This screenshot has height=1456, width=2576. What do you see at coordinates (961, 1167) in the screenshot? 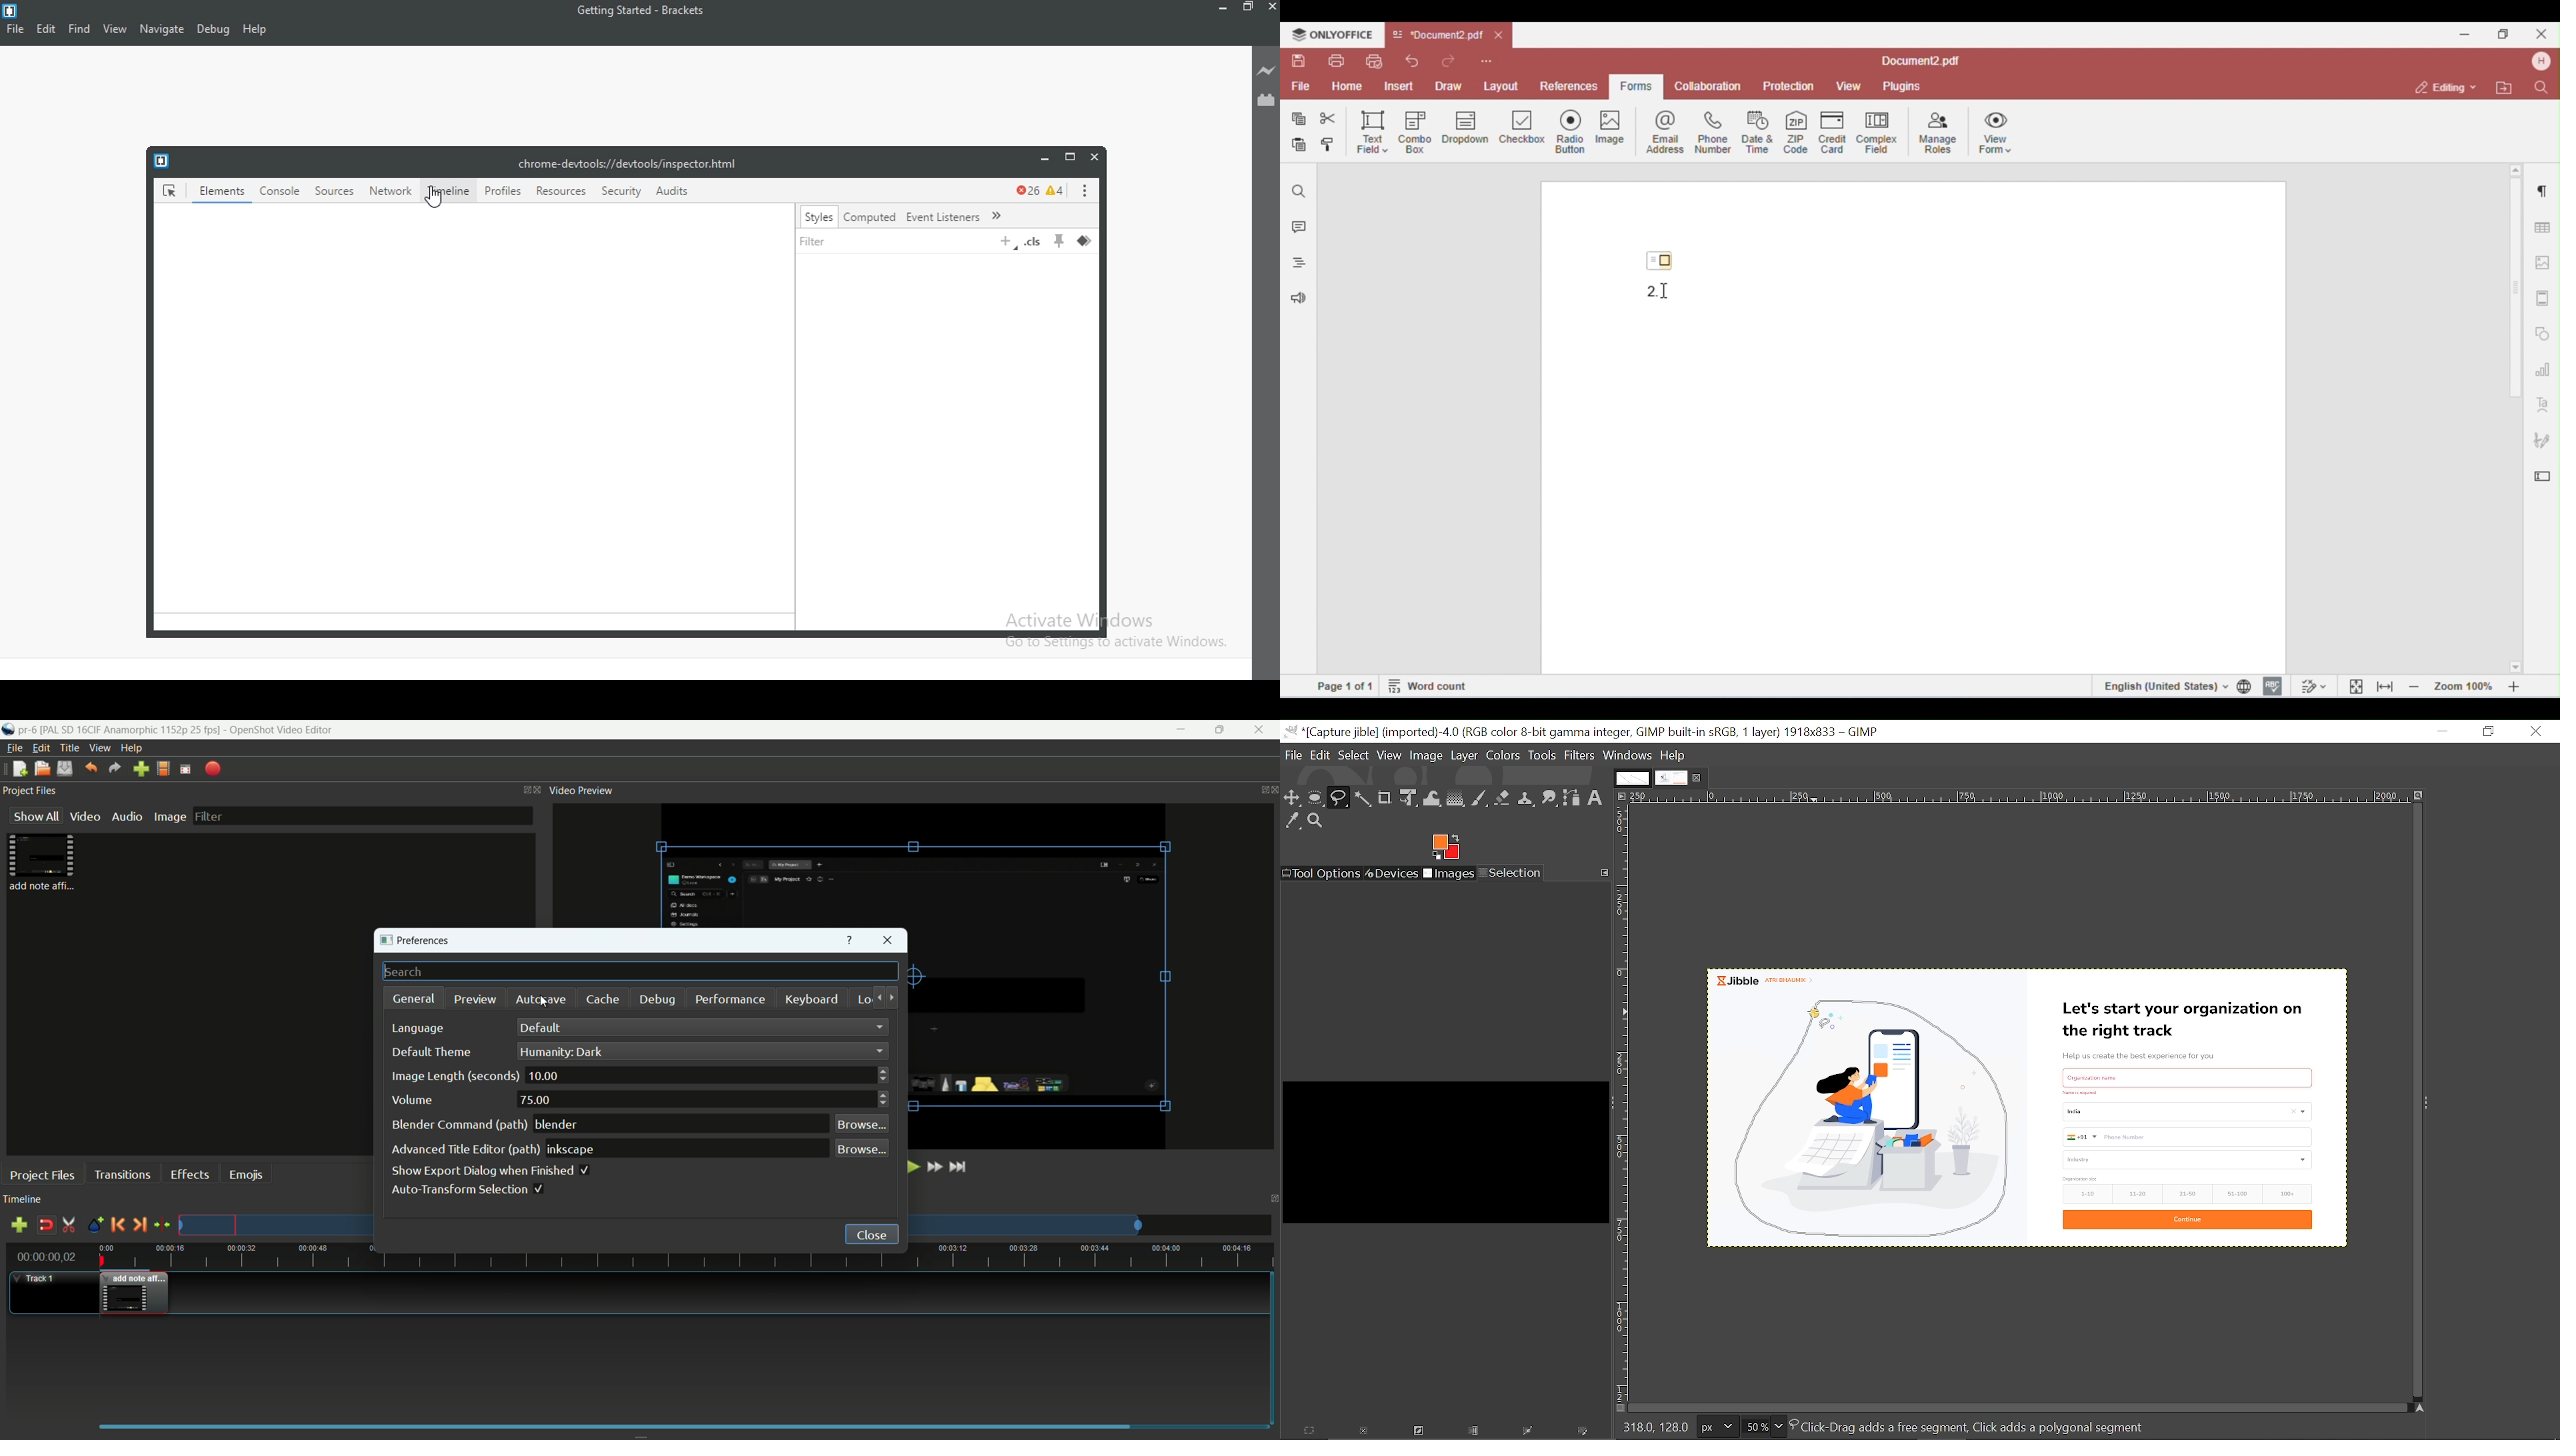
I see `jump to end` at bounding box center [961, 1167].